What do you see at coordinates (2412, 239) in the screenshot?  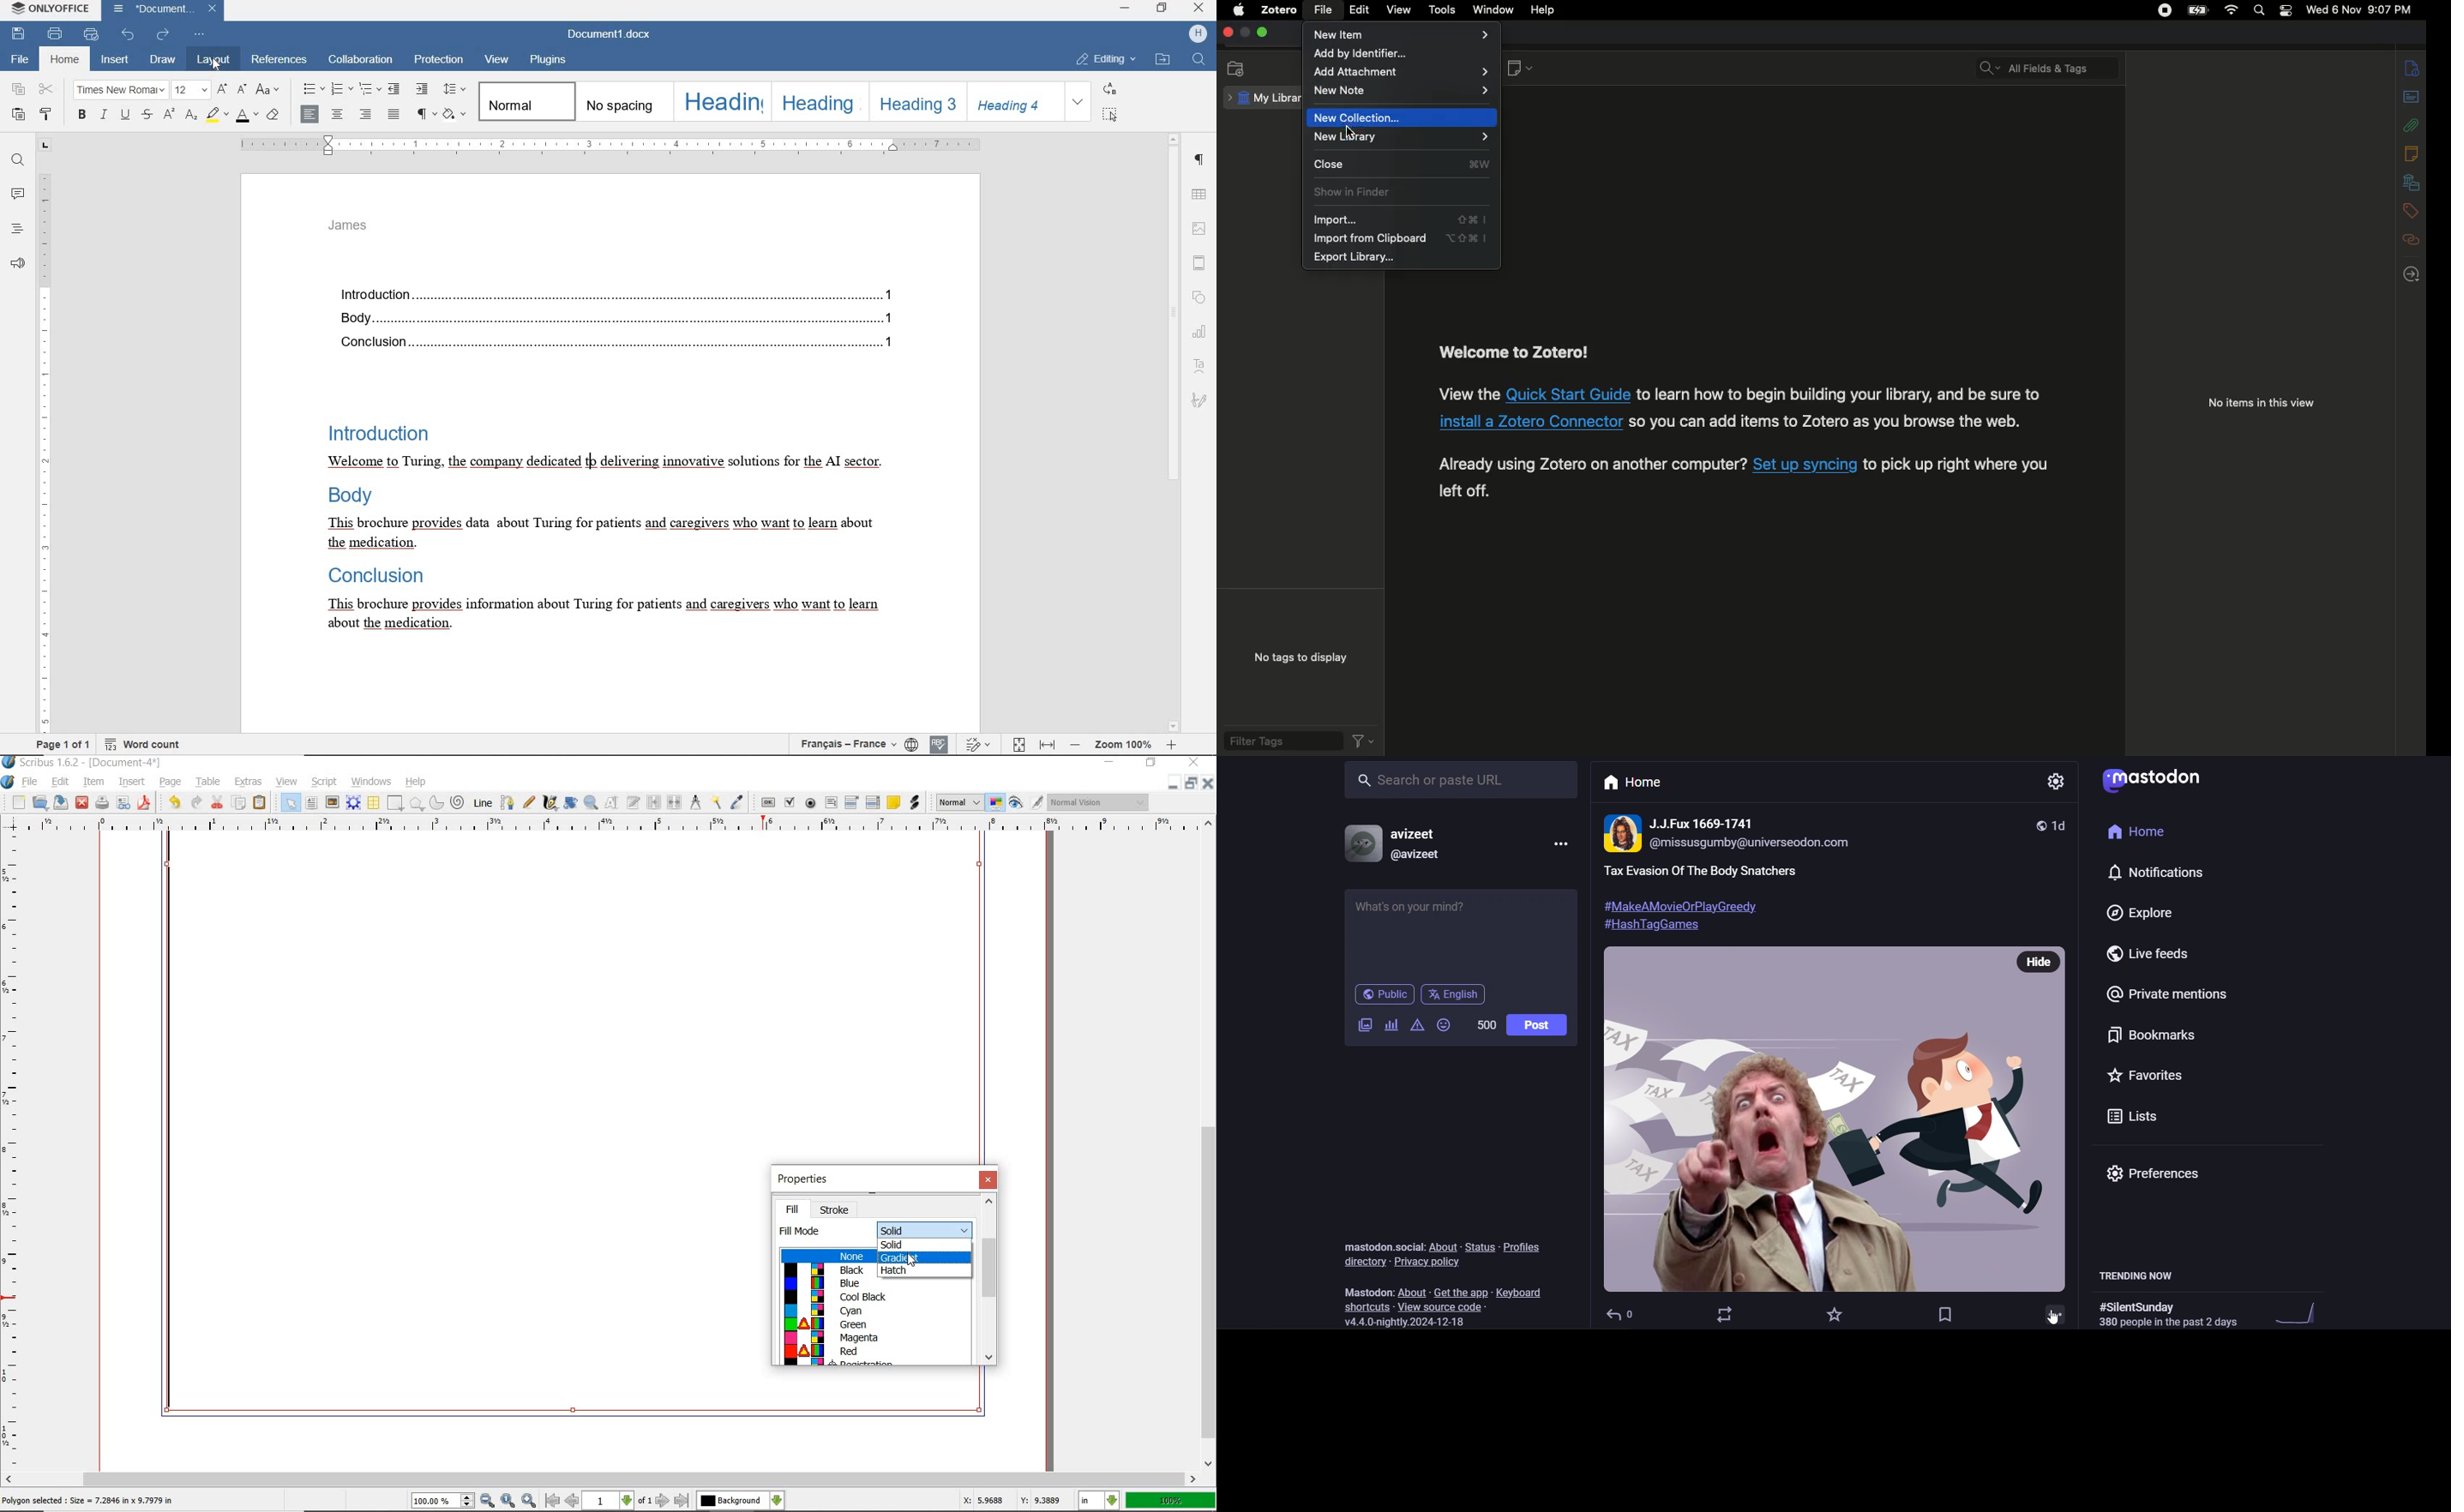 I see `Related` at bounding box center [2412, 239].